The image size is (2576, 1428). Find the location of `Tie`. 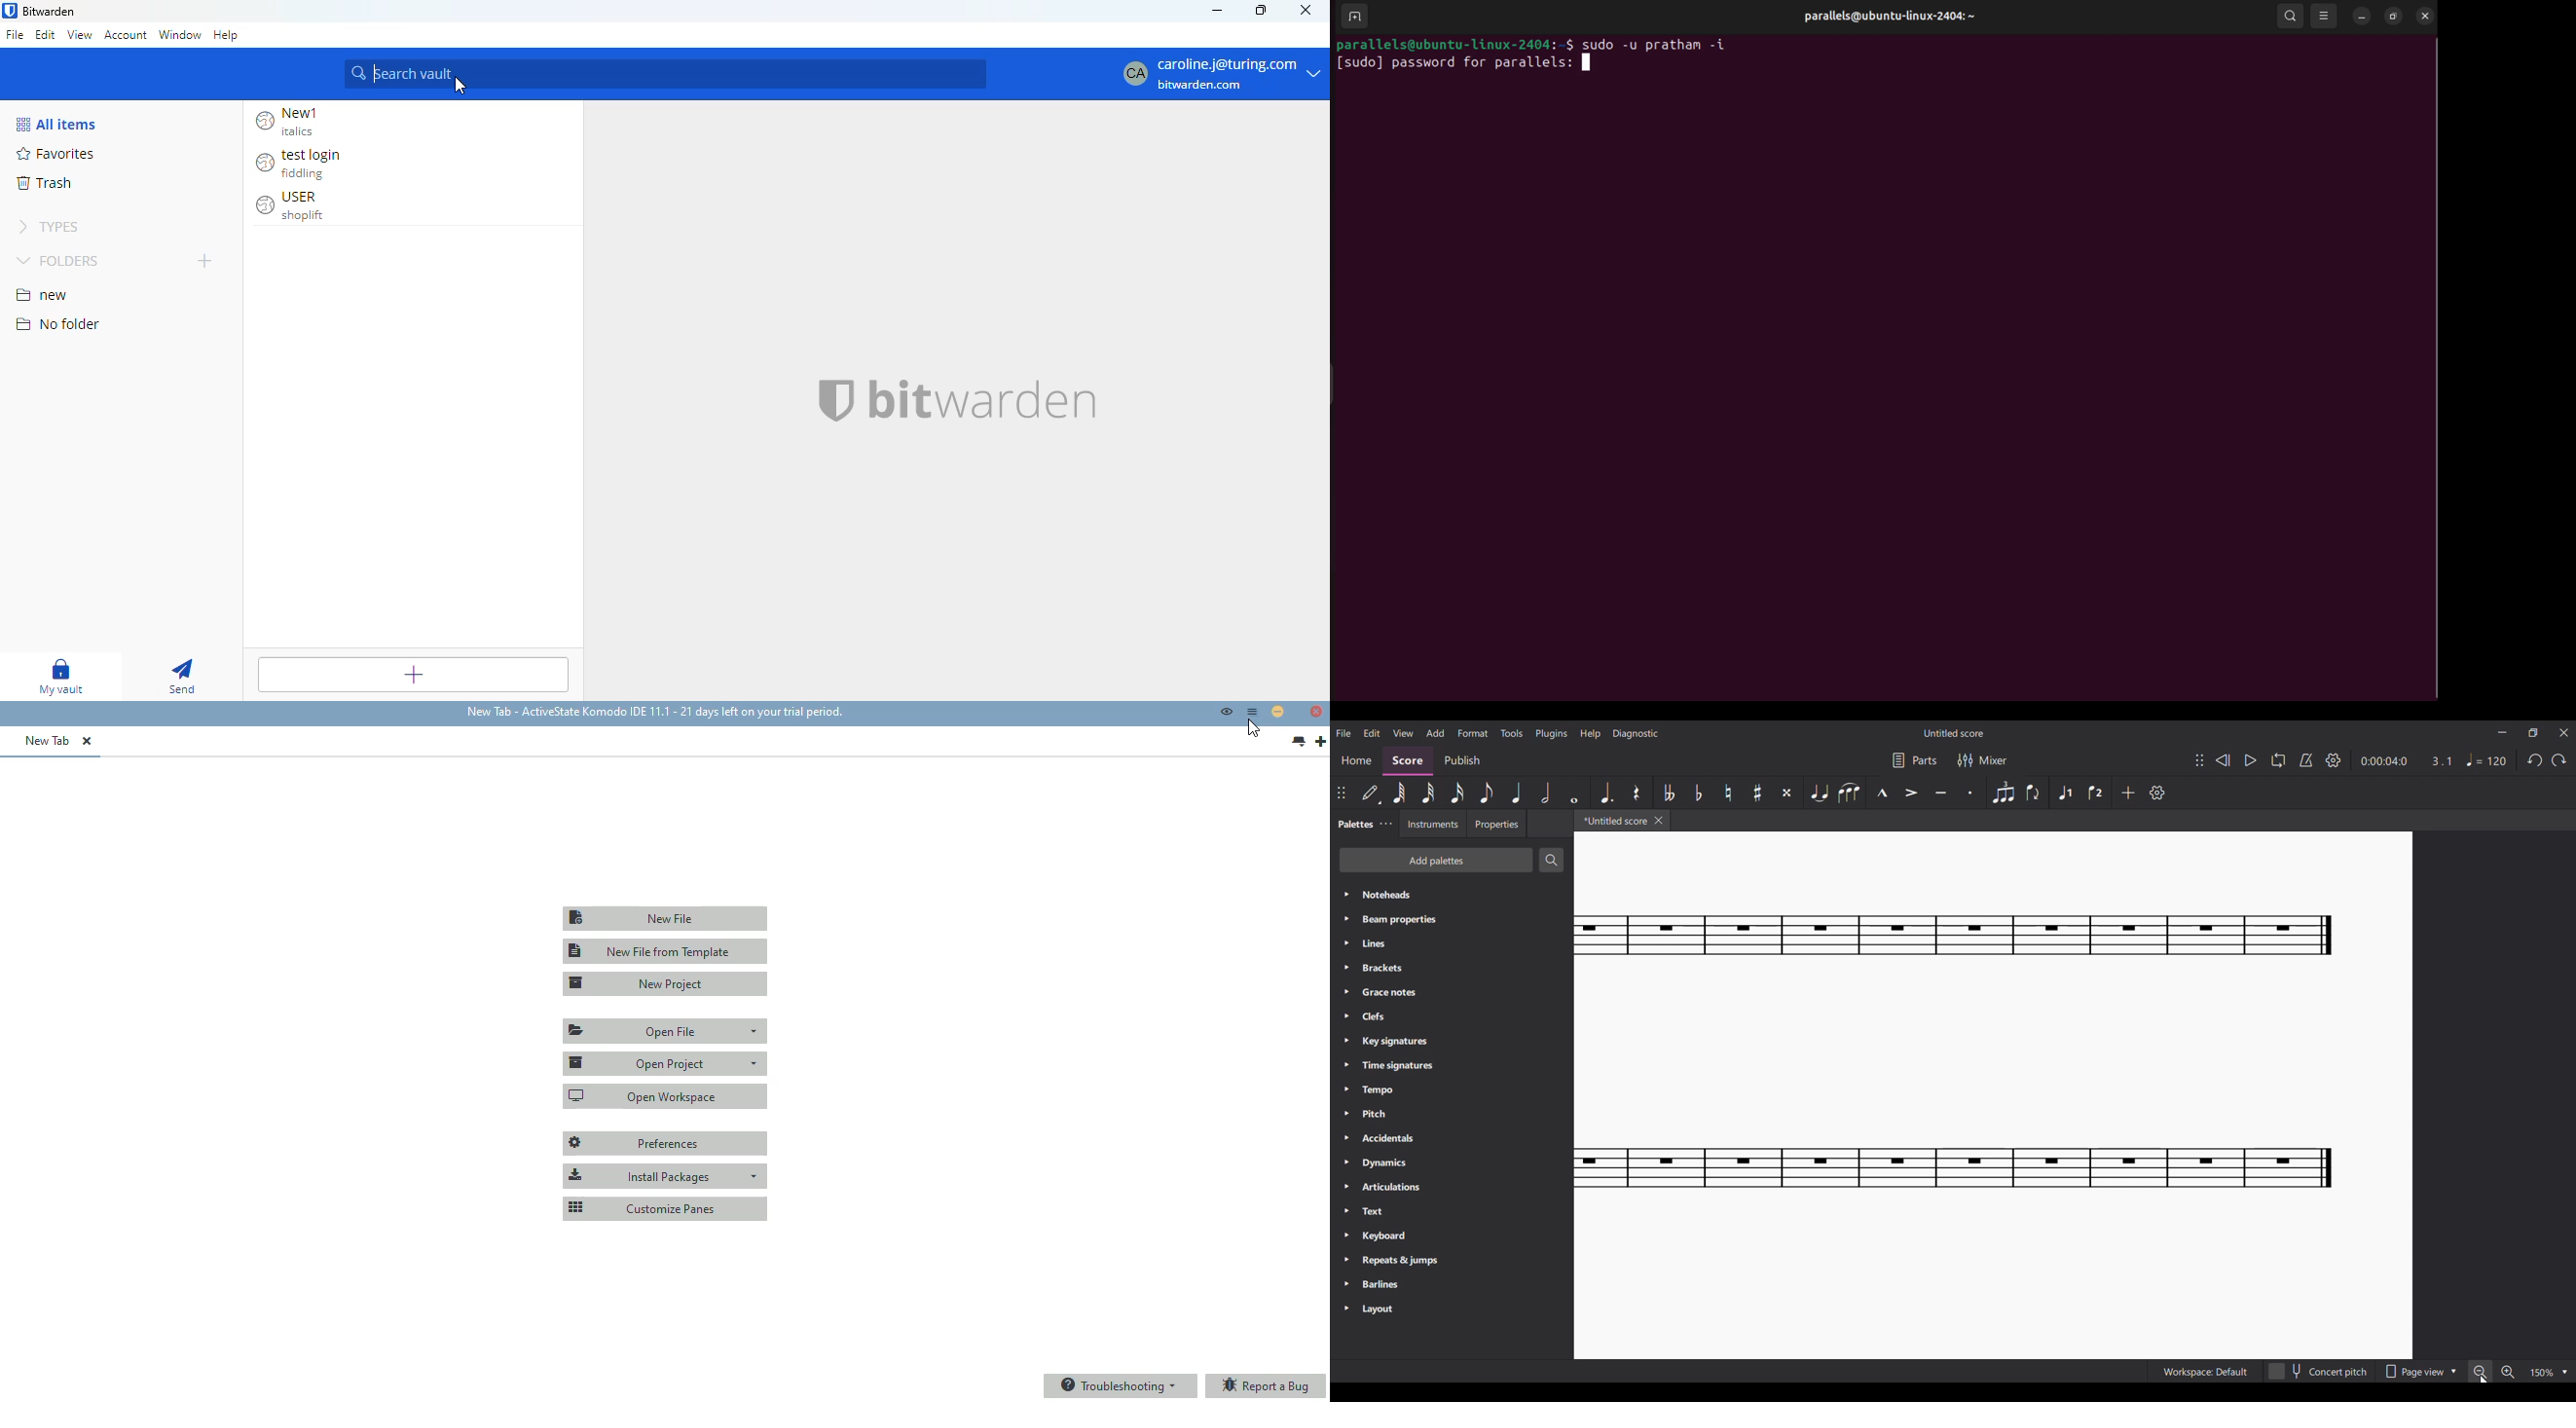

Tie is located at coordinates (1819, 793).